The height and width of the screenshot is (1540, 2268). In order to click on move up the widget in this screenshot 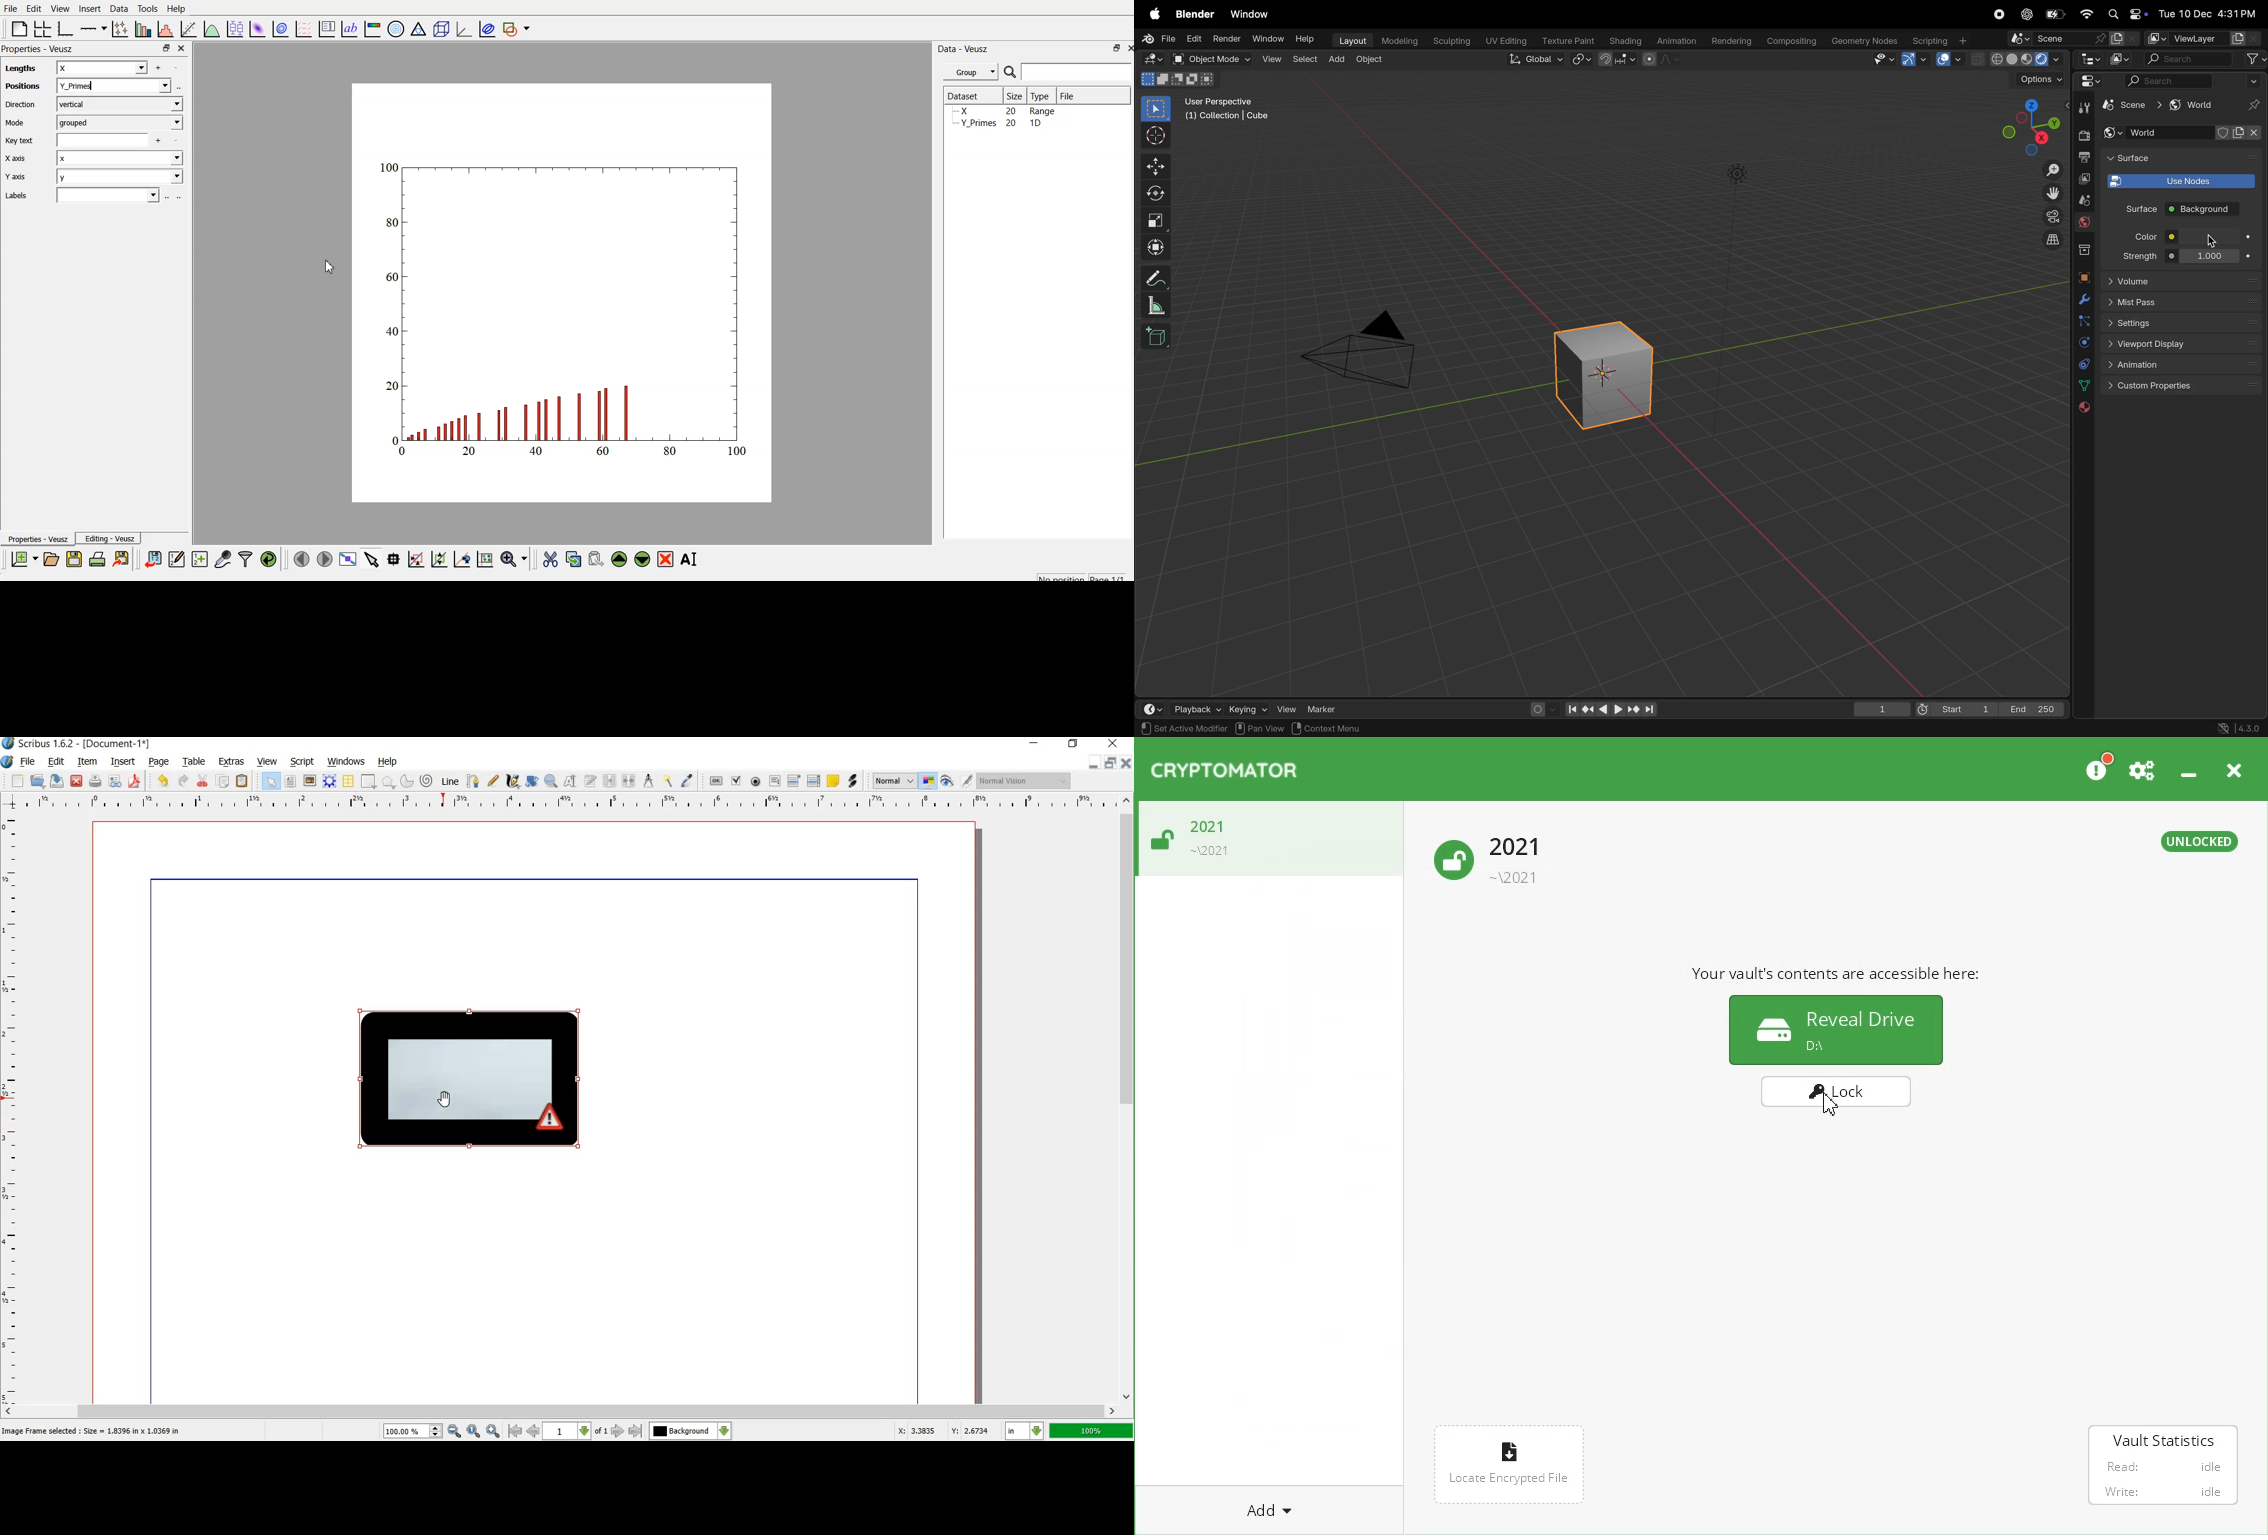, I will do `click(618, 559)`.